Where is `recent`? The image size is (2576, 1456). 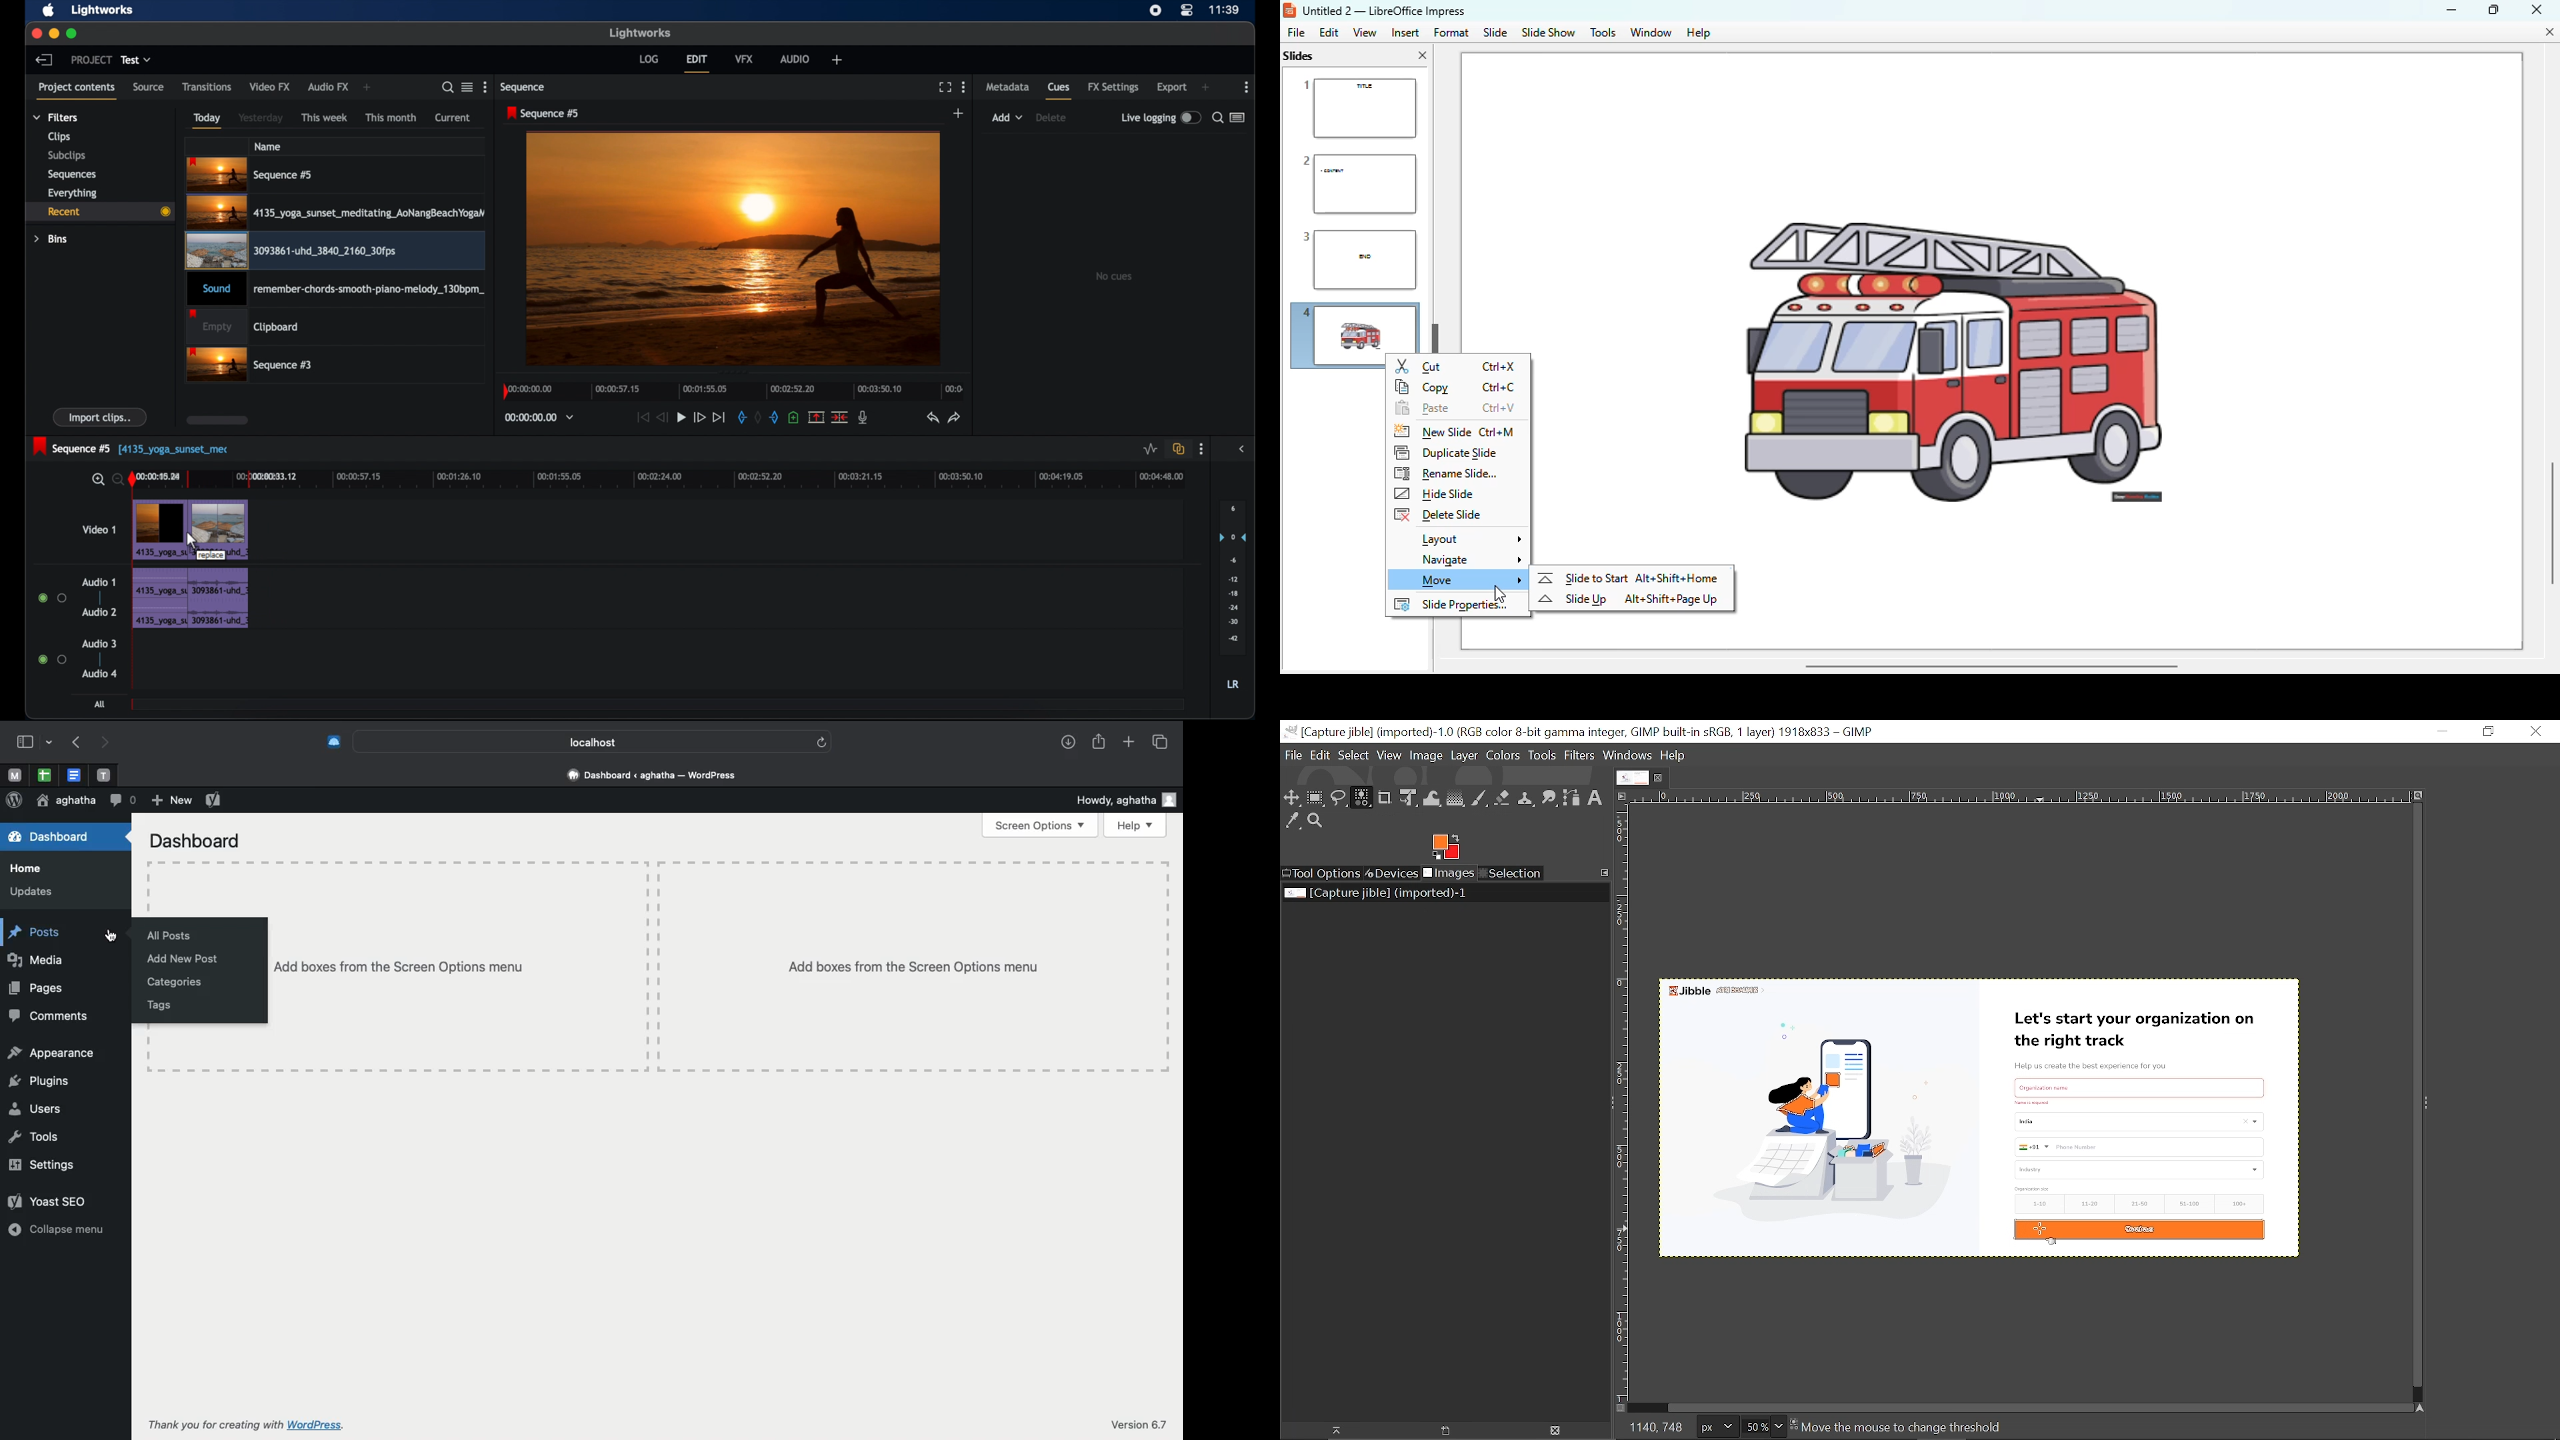
recent is located at coordinates (99, 212).